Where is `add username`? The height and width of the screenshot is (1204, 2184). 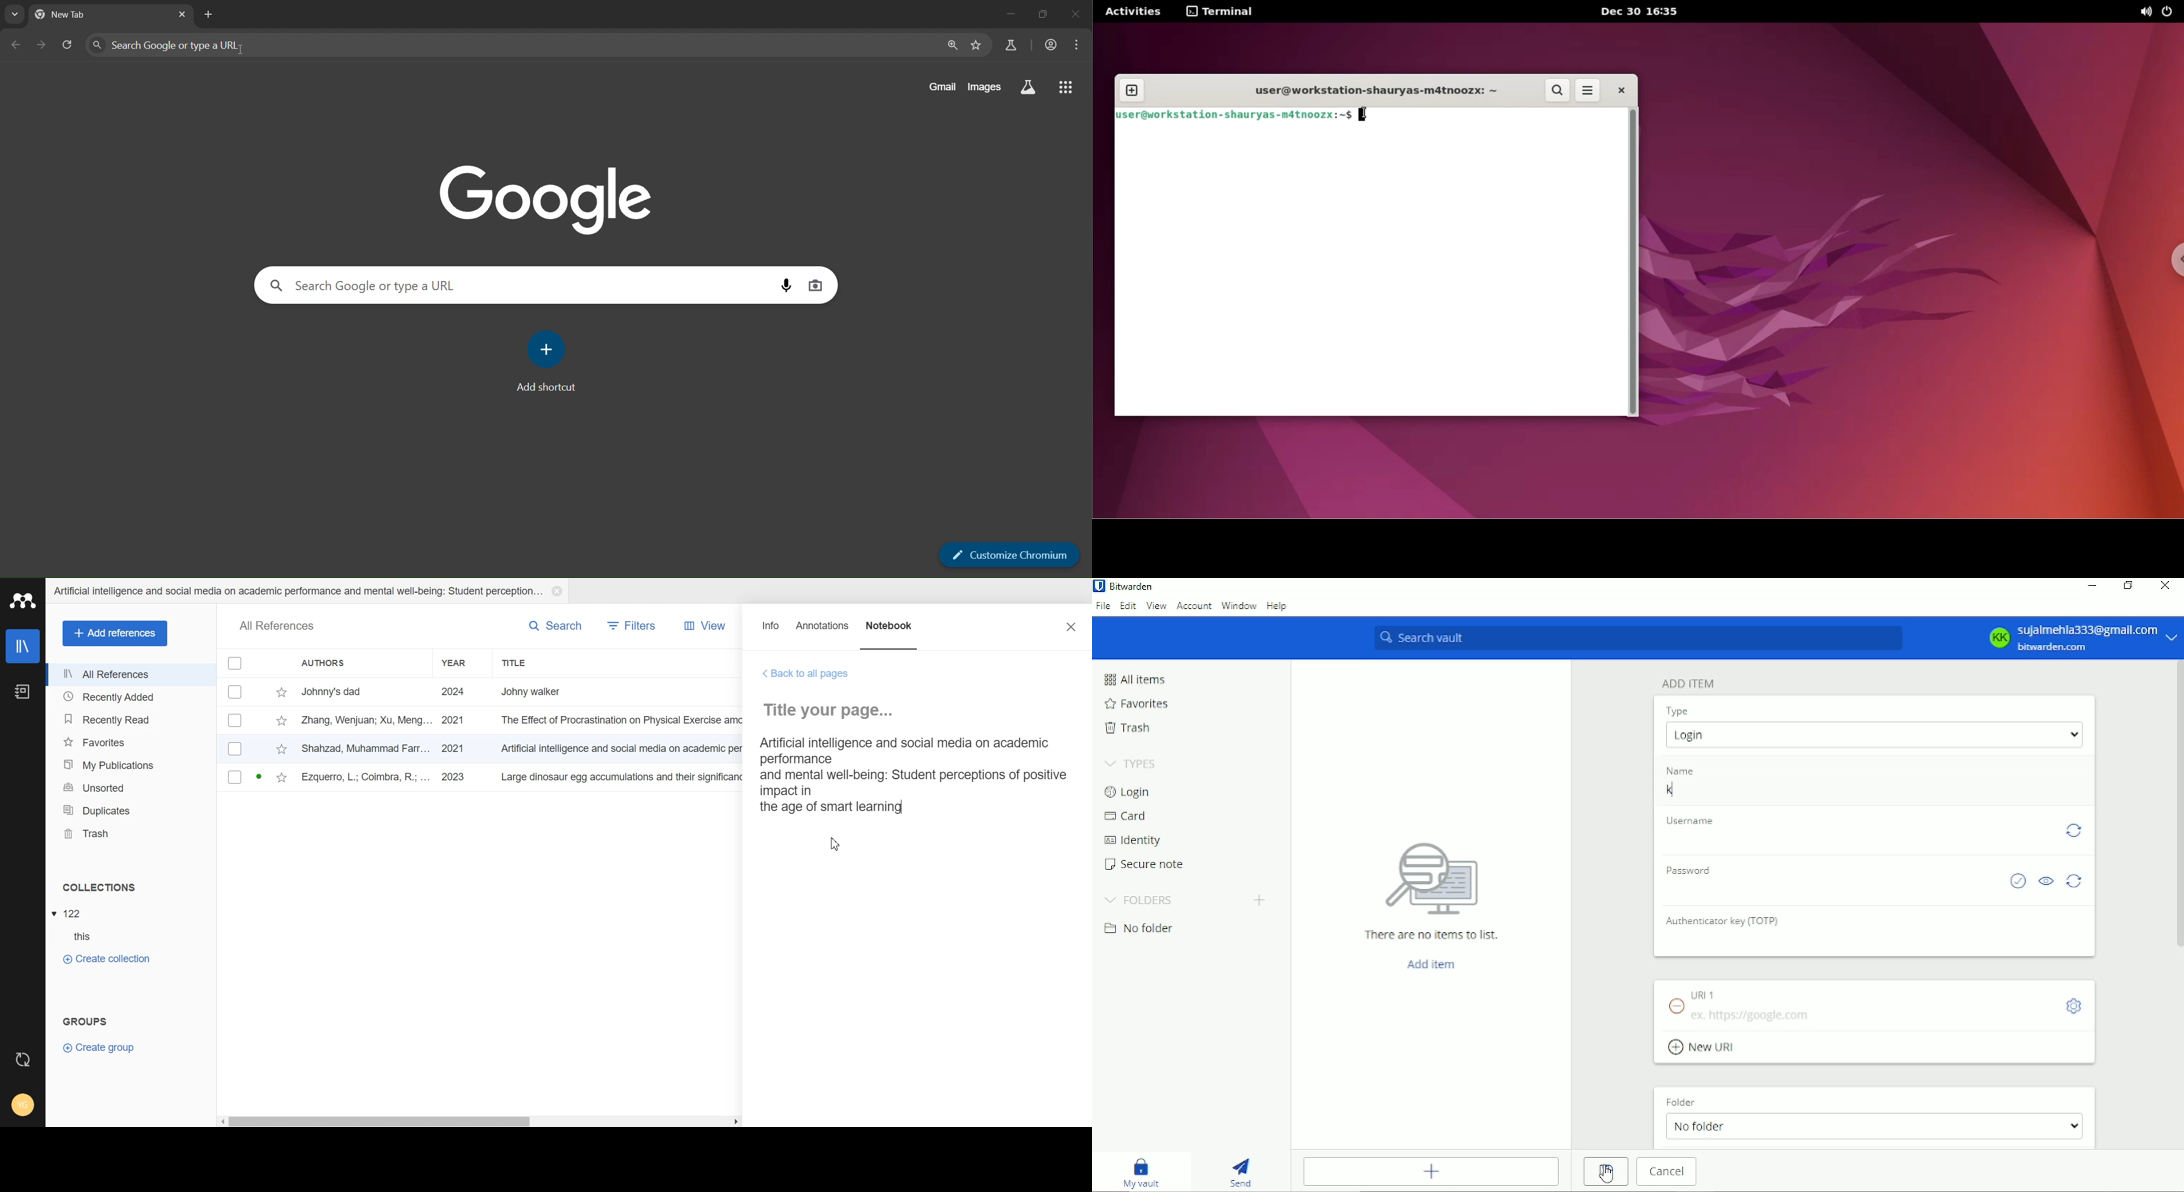
add username is located at coordinates (1856, 839).